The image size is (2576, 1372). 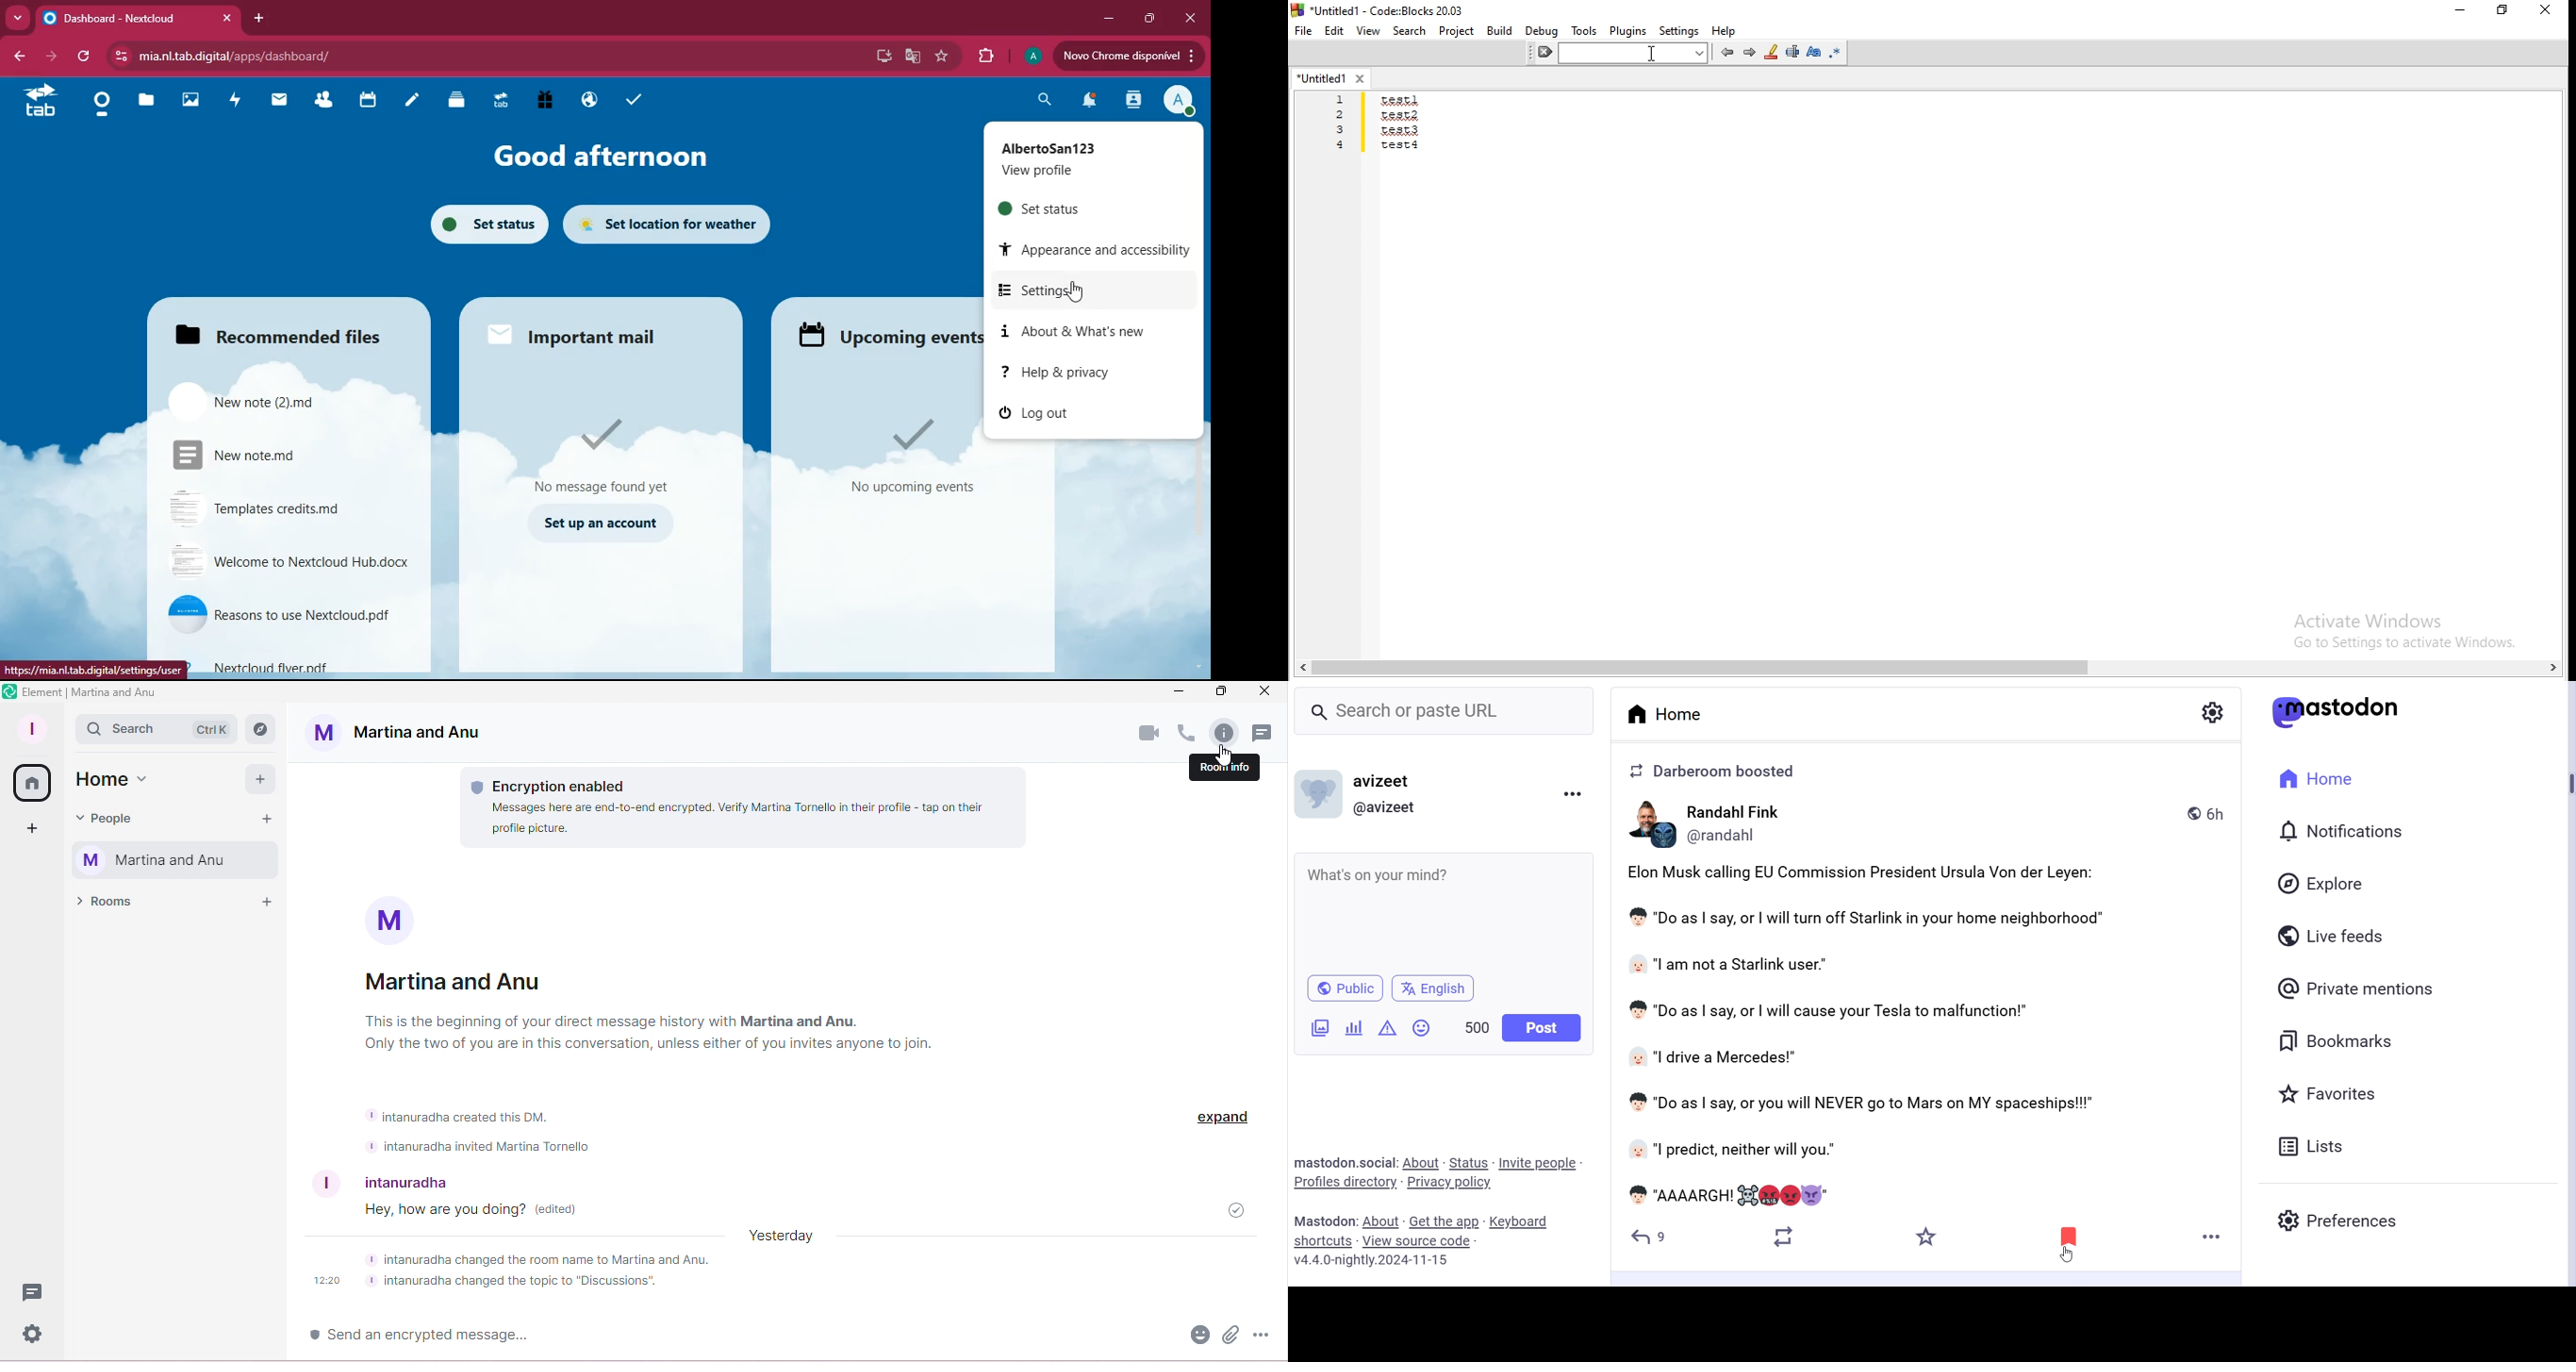 What do you see at coordinates (582, 333) in the screenshot?
I see `mail` at bounding box center [582, 333].